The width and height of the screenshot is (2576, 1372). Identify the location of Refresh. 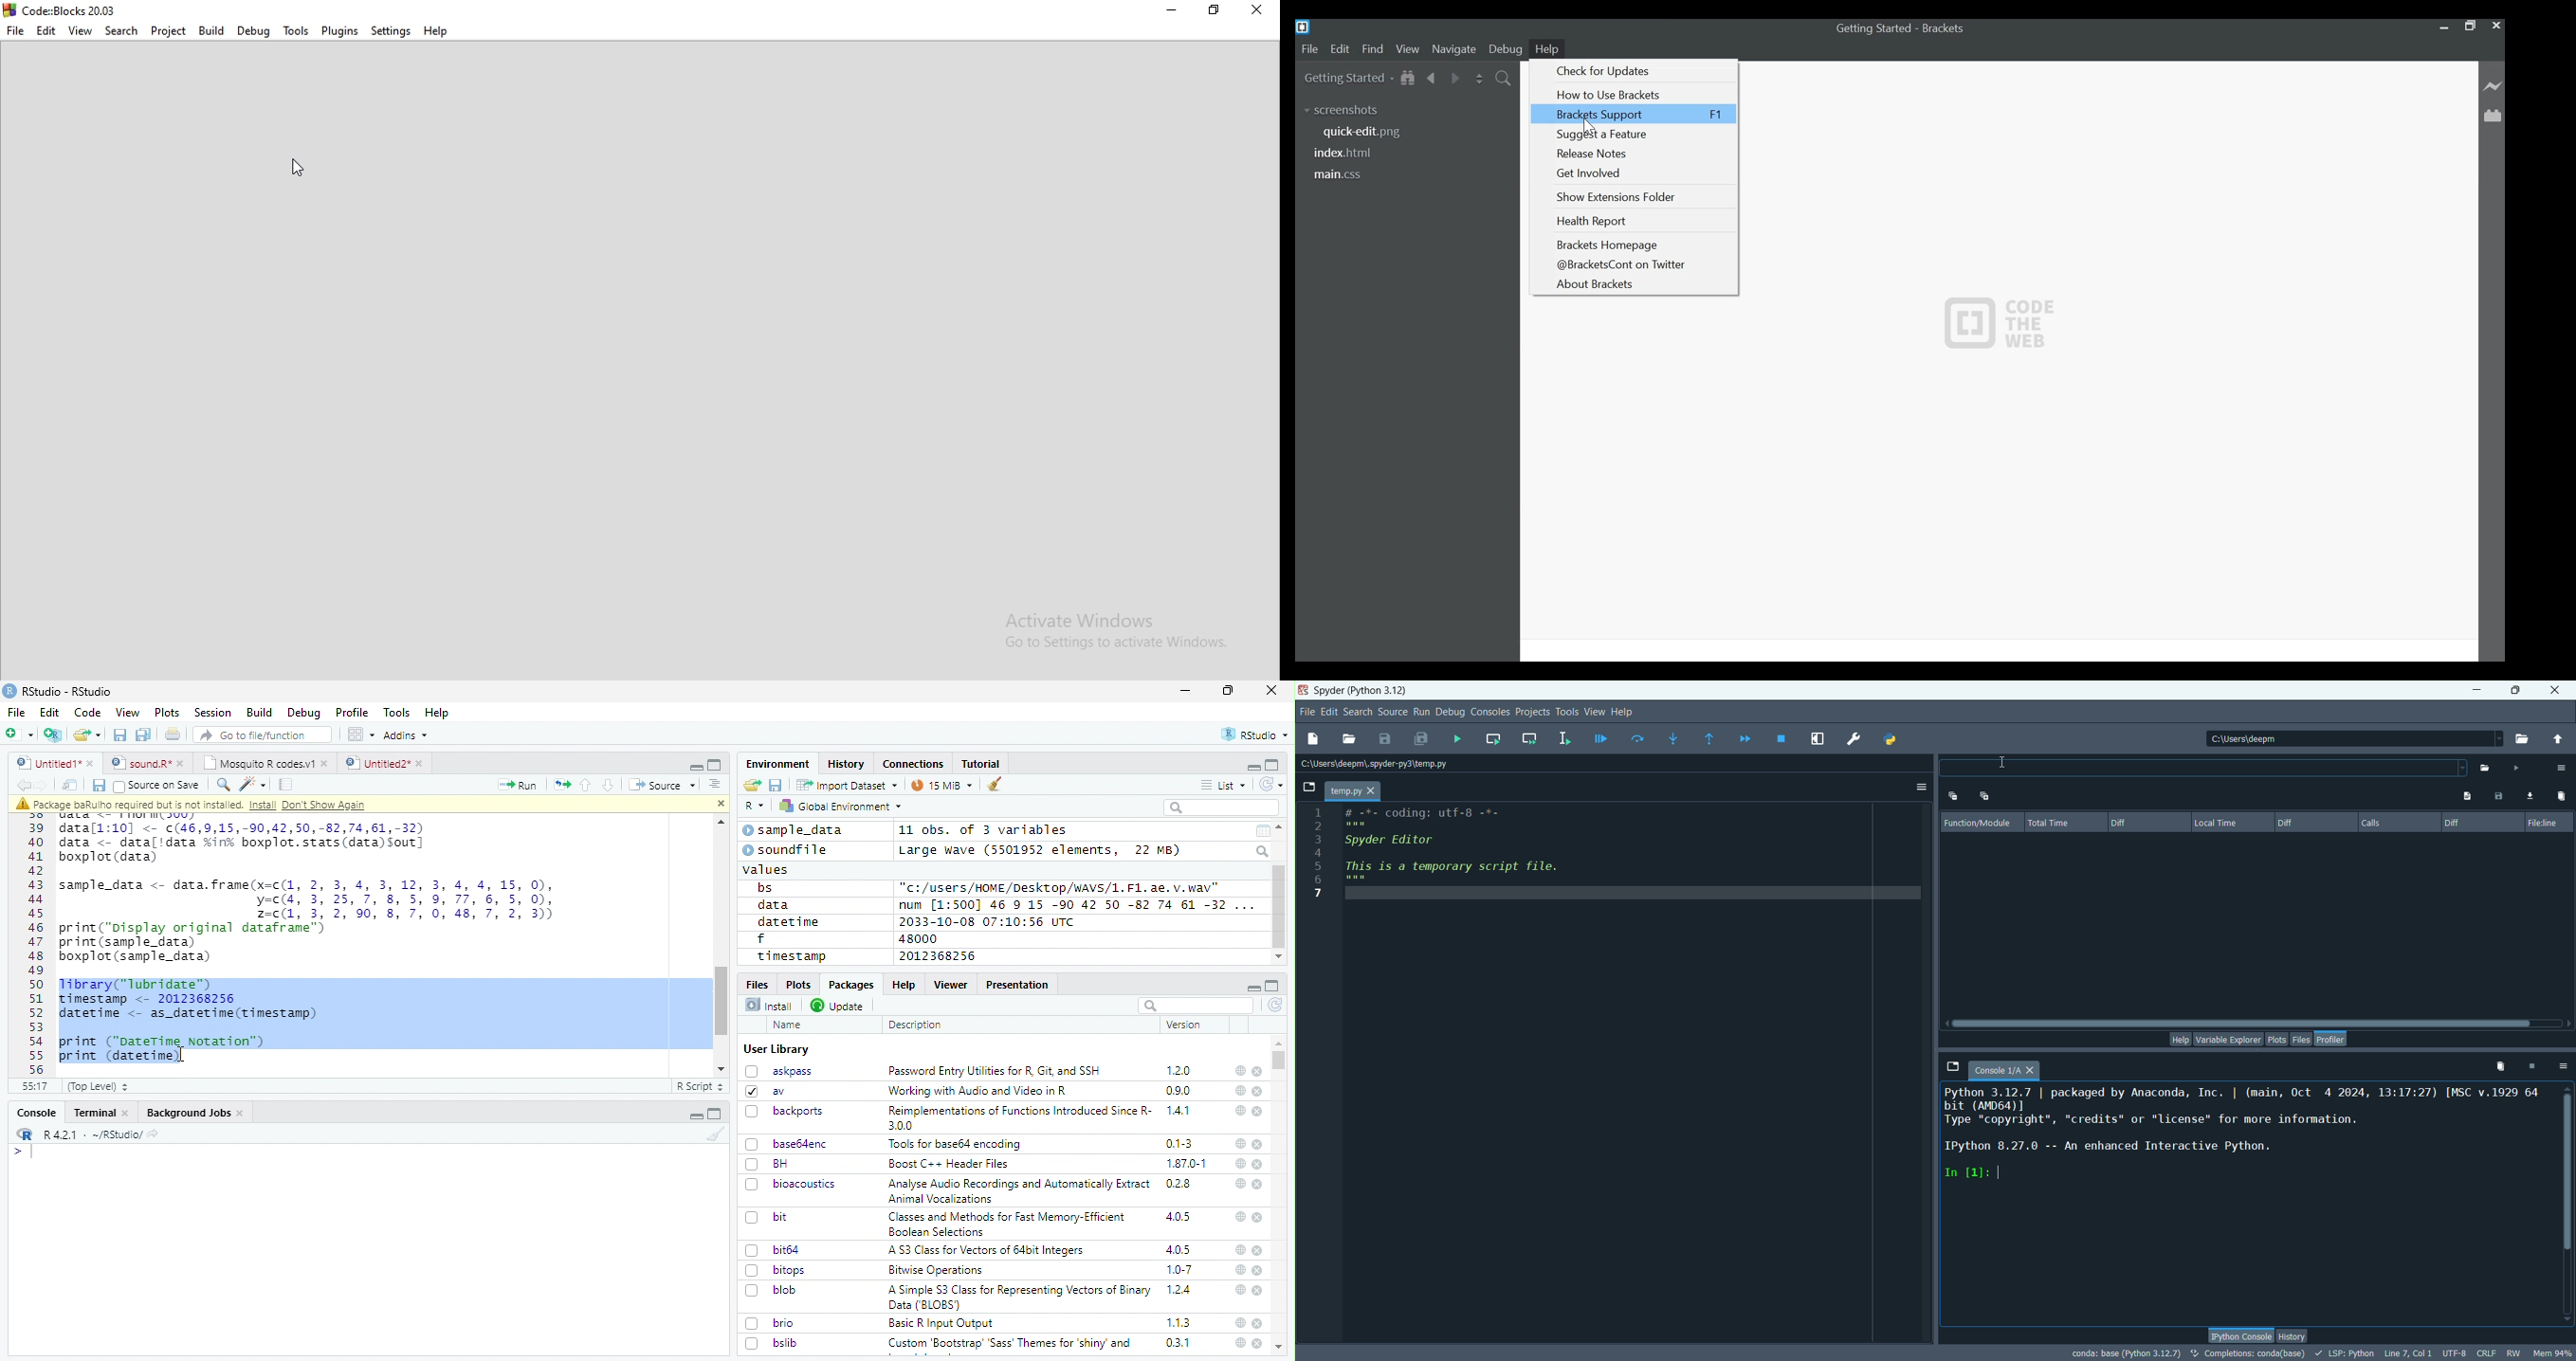
(1276, 1007).